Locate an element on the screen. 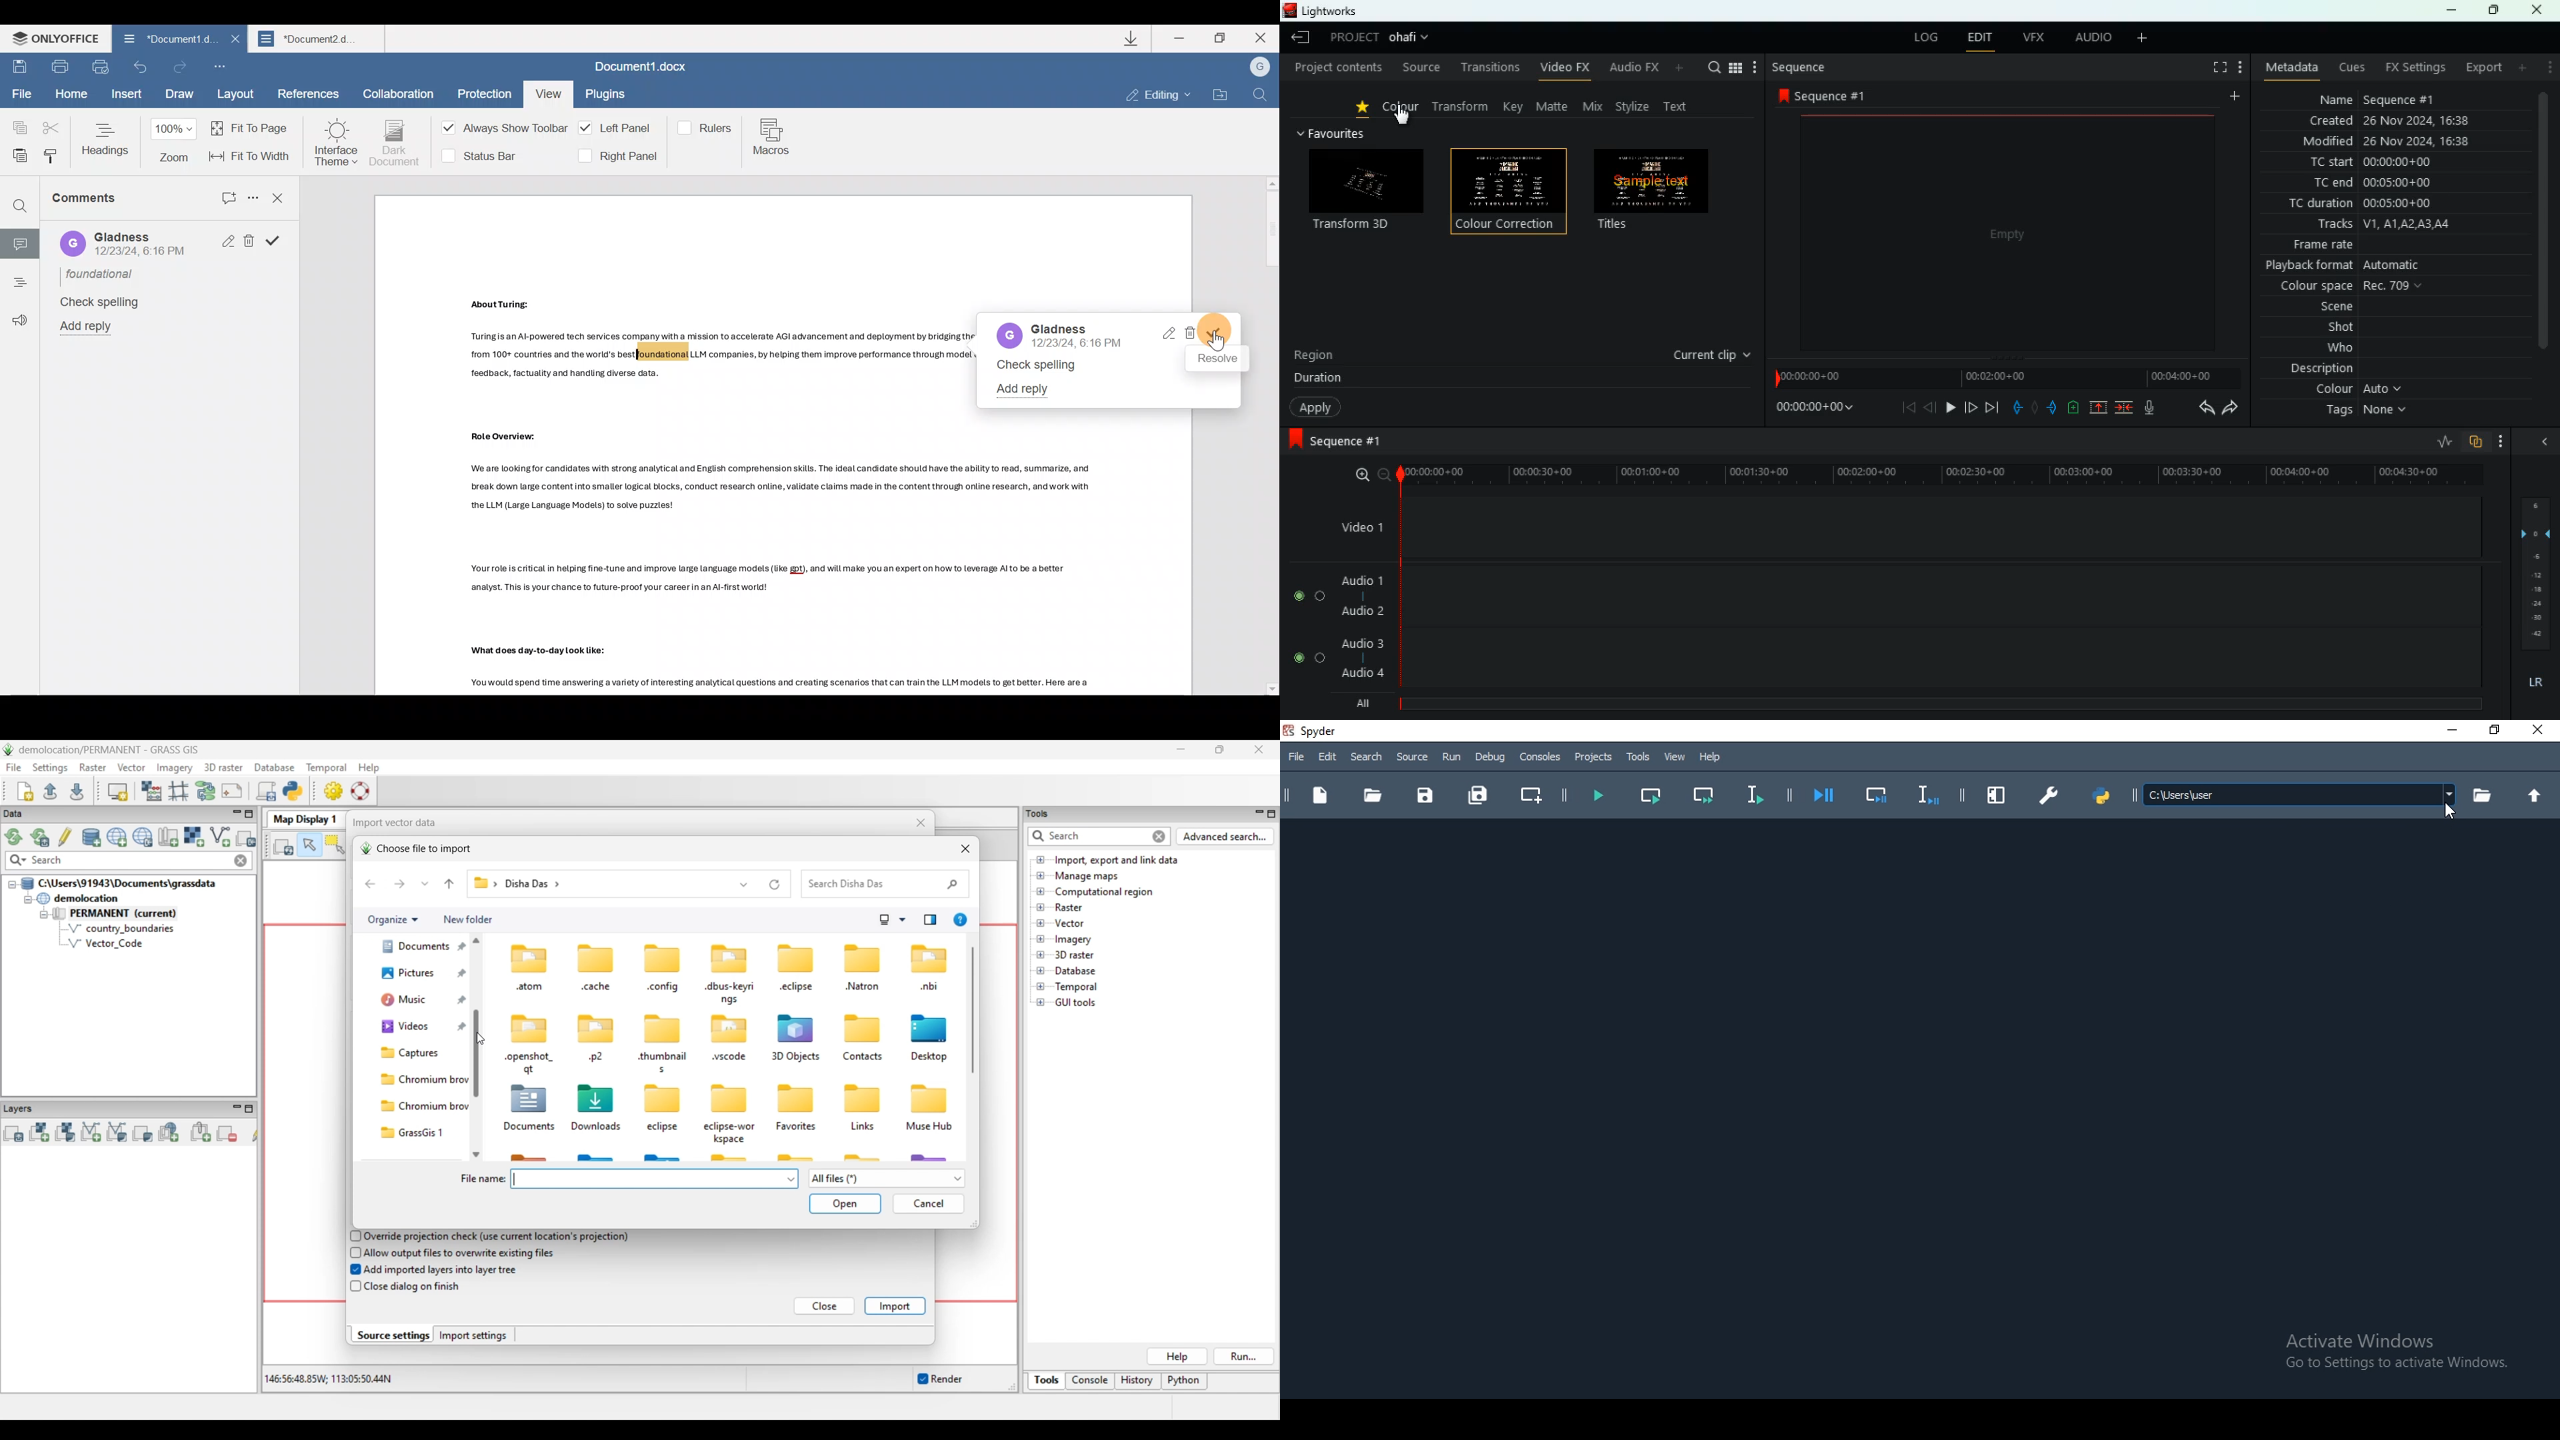 This screenshot has height=1456, width=2576. create new cell is located at coordinates (1531, 794).